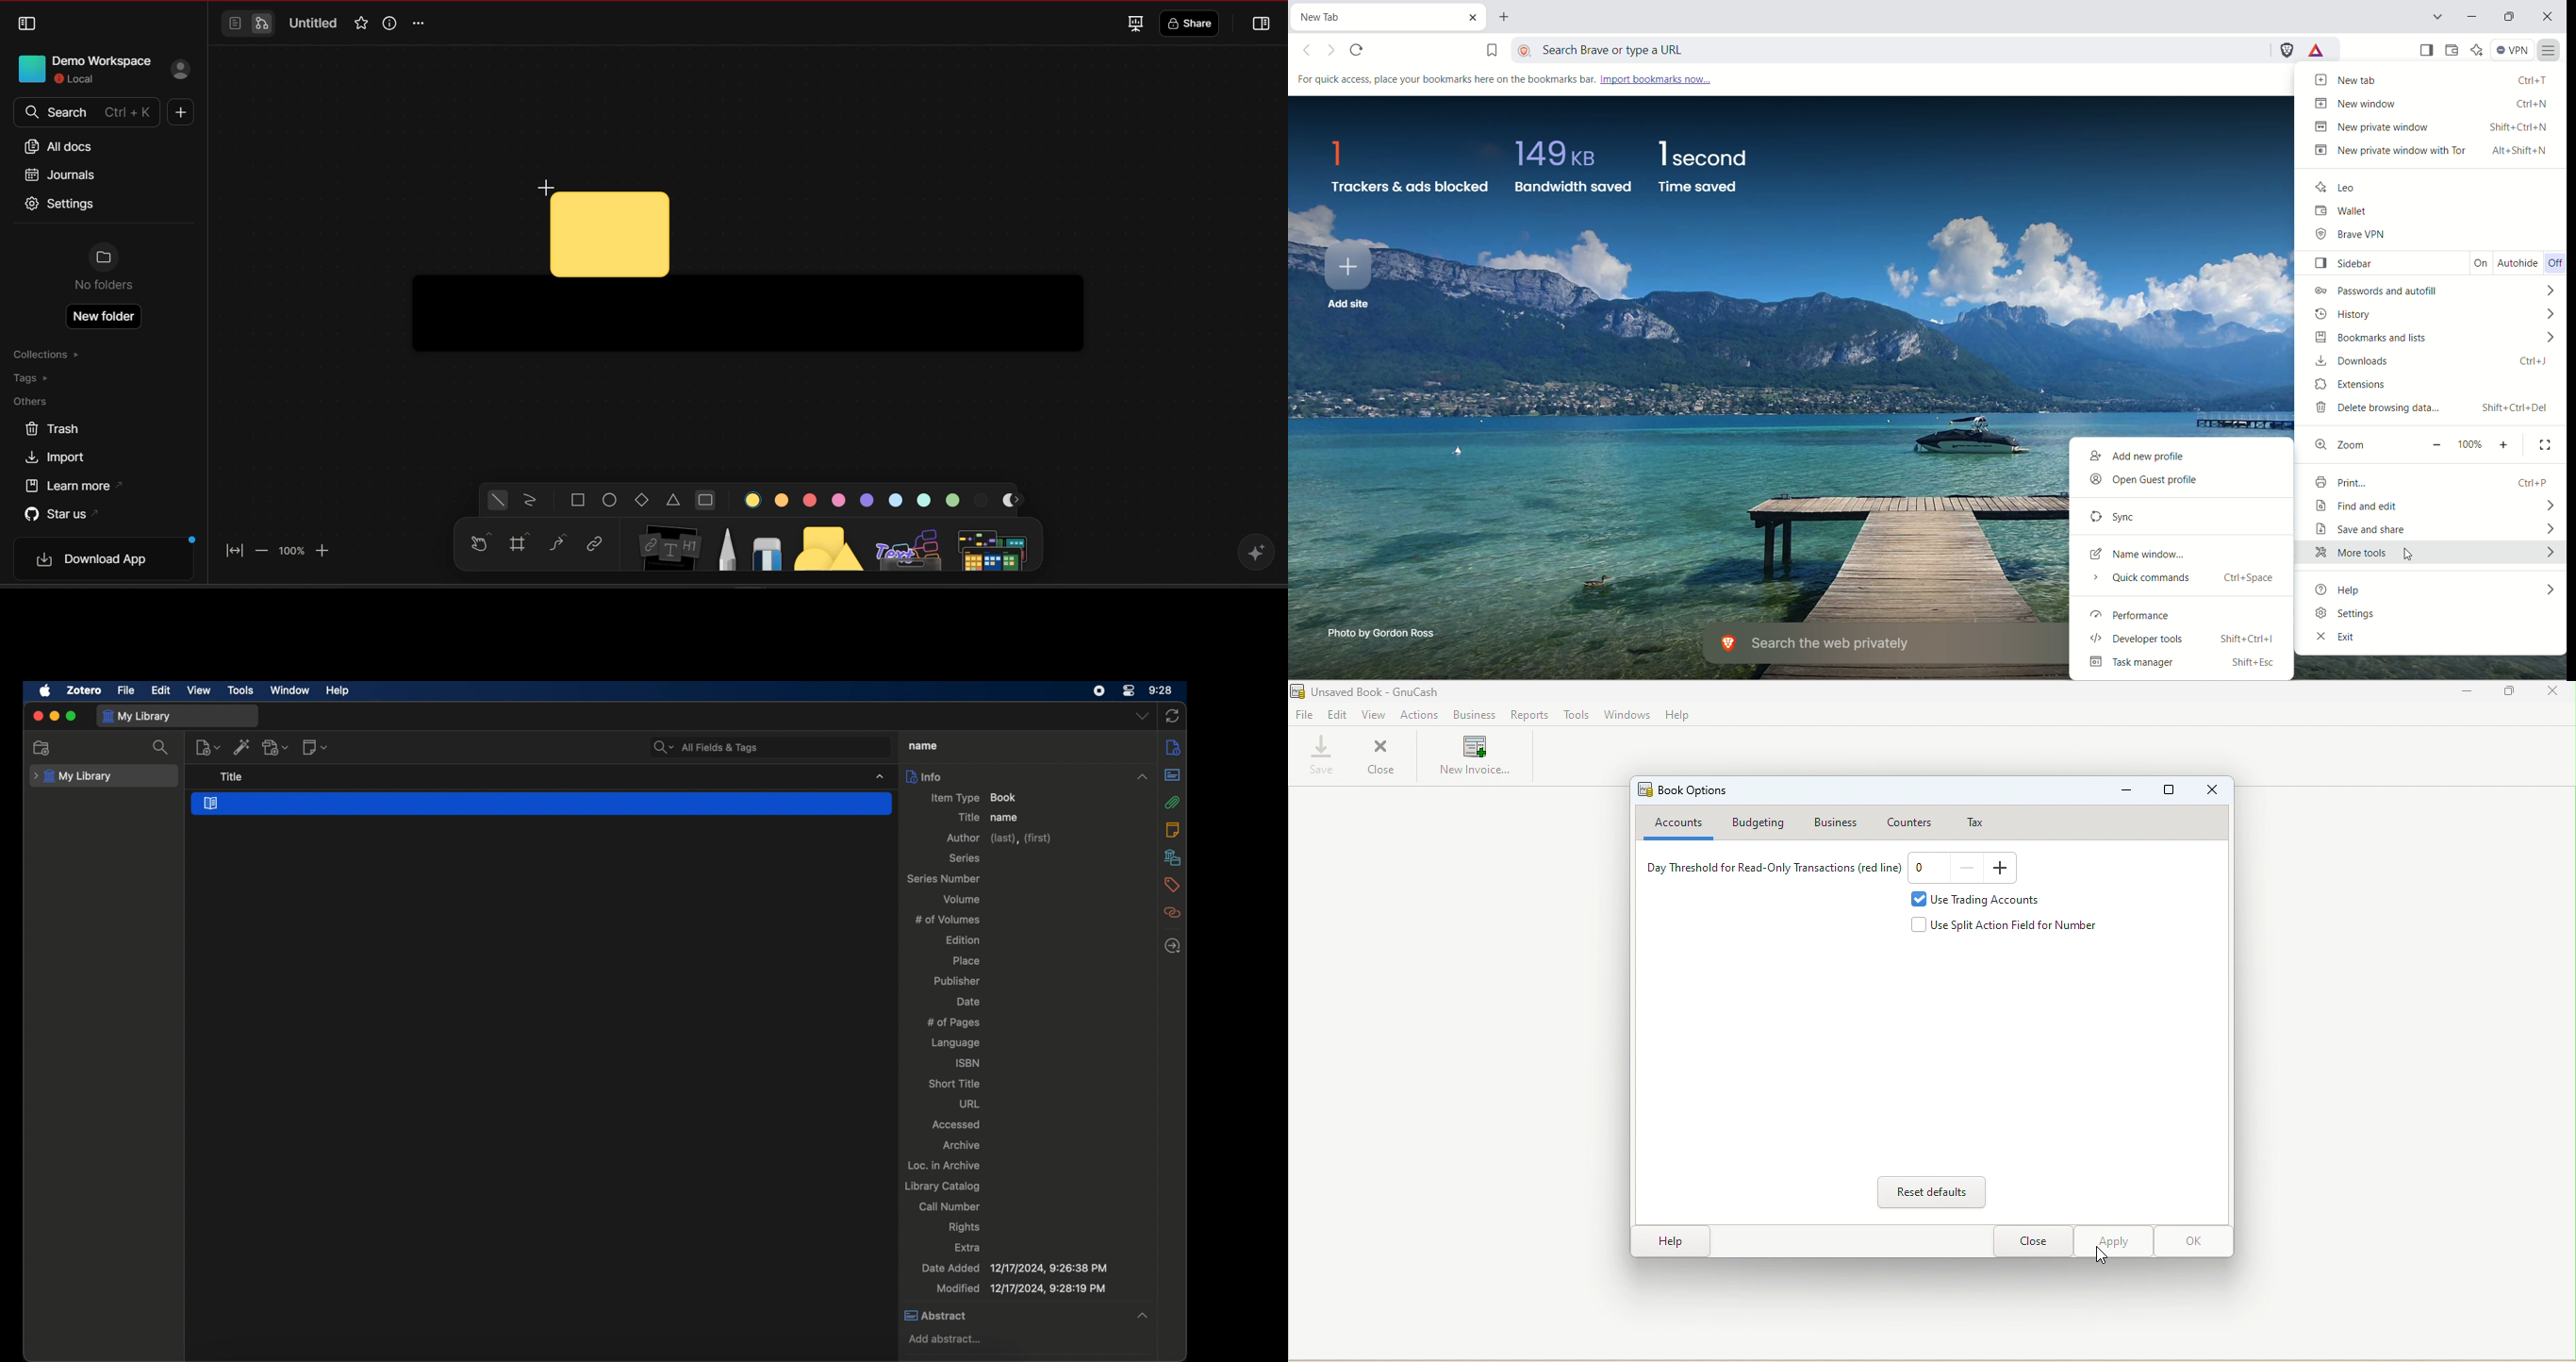 This screenshot has height=1372, width=2576. I want to click on title, so click(922, 745).